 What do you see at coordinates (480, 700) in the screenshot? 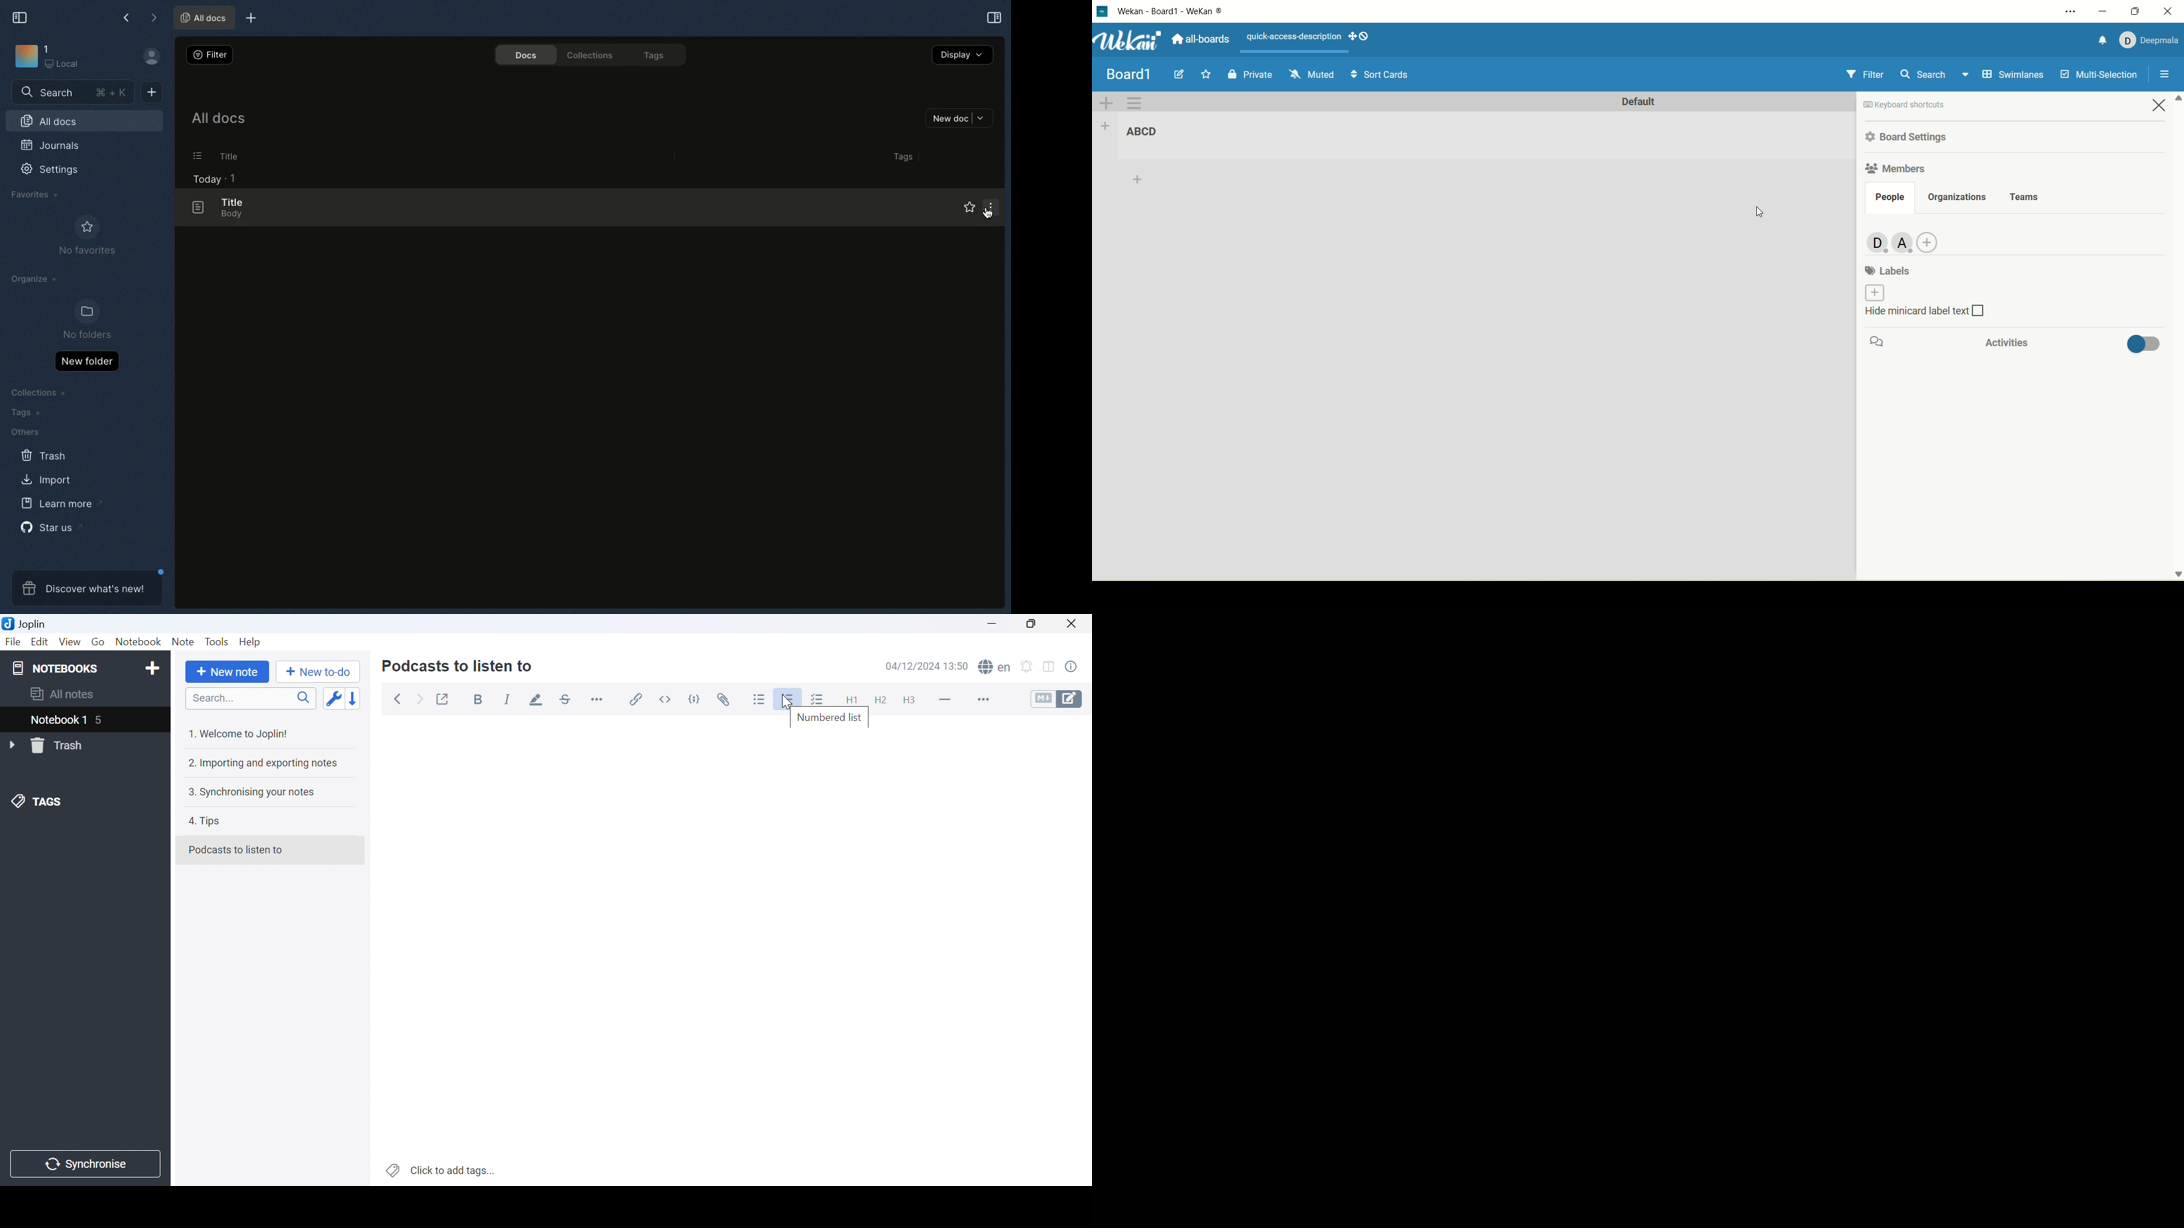
I see `Bold` at bounding box center [480, 700].